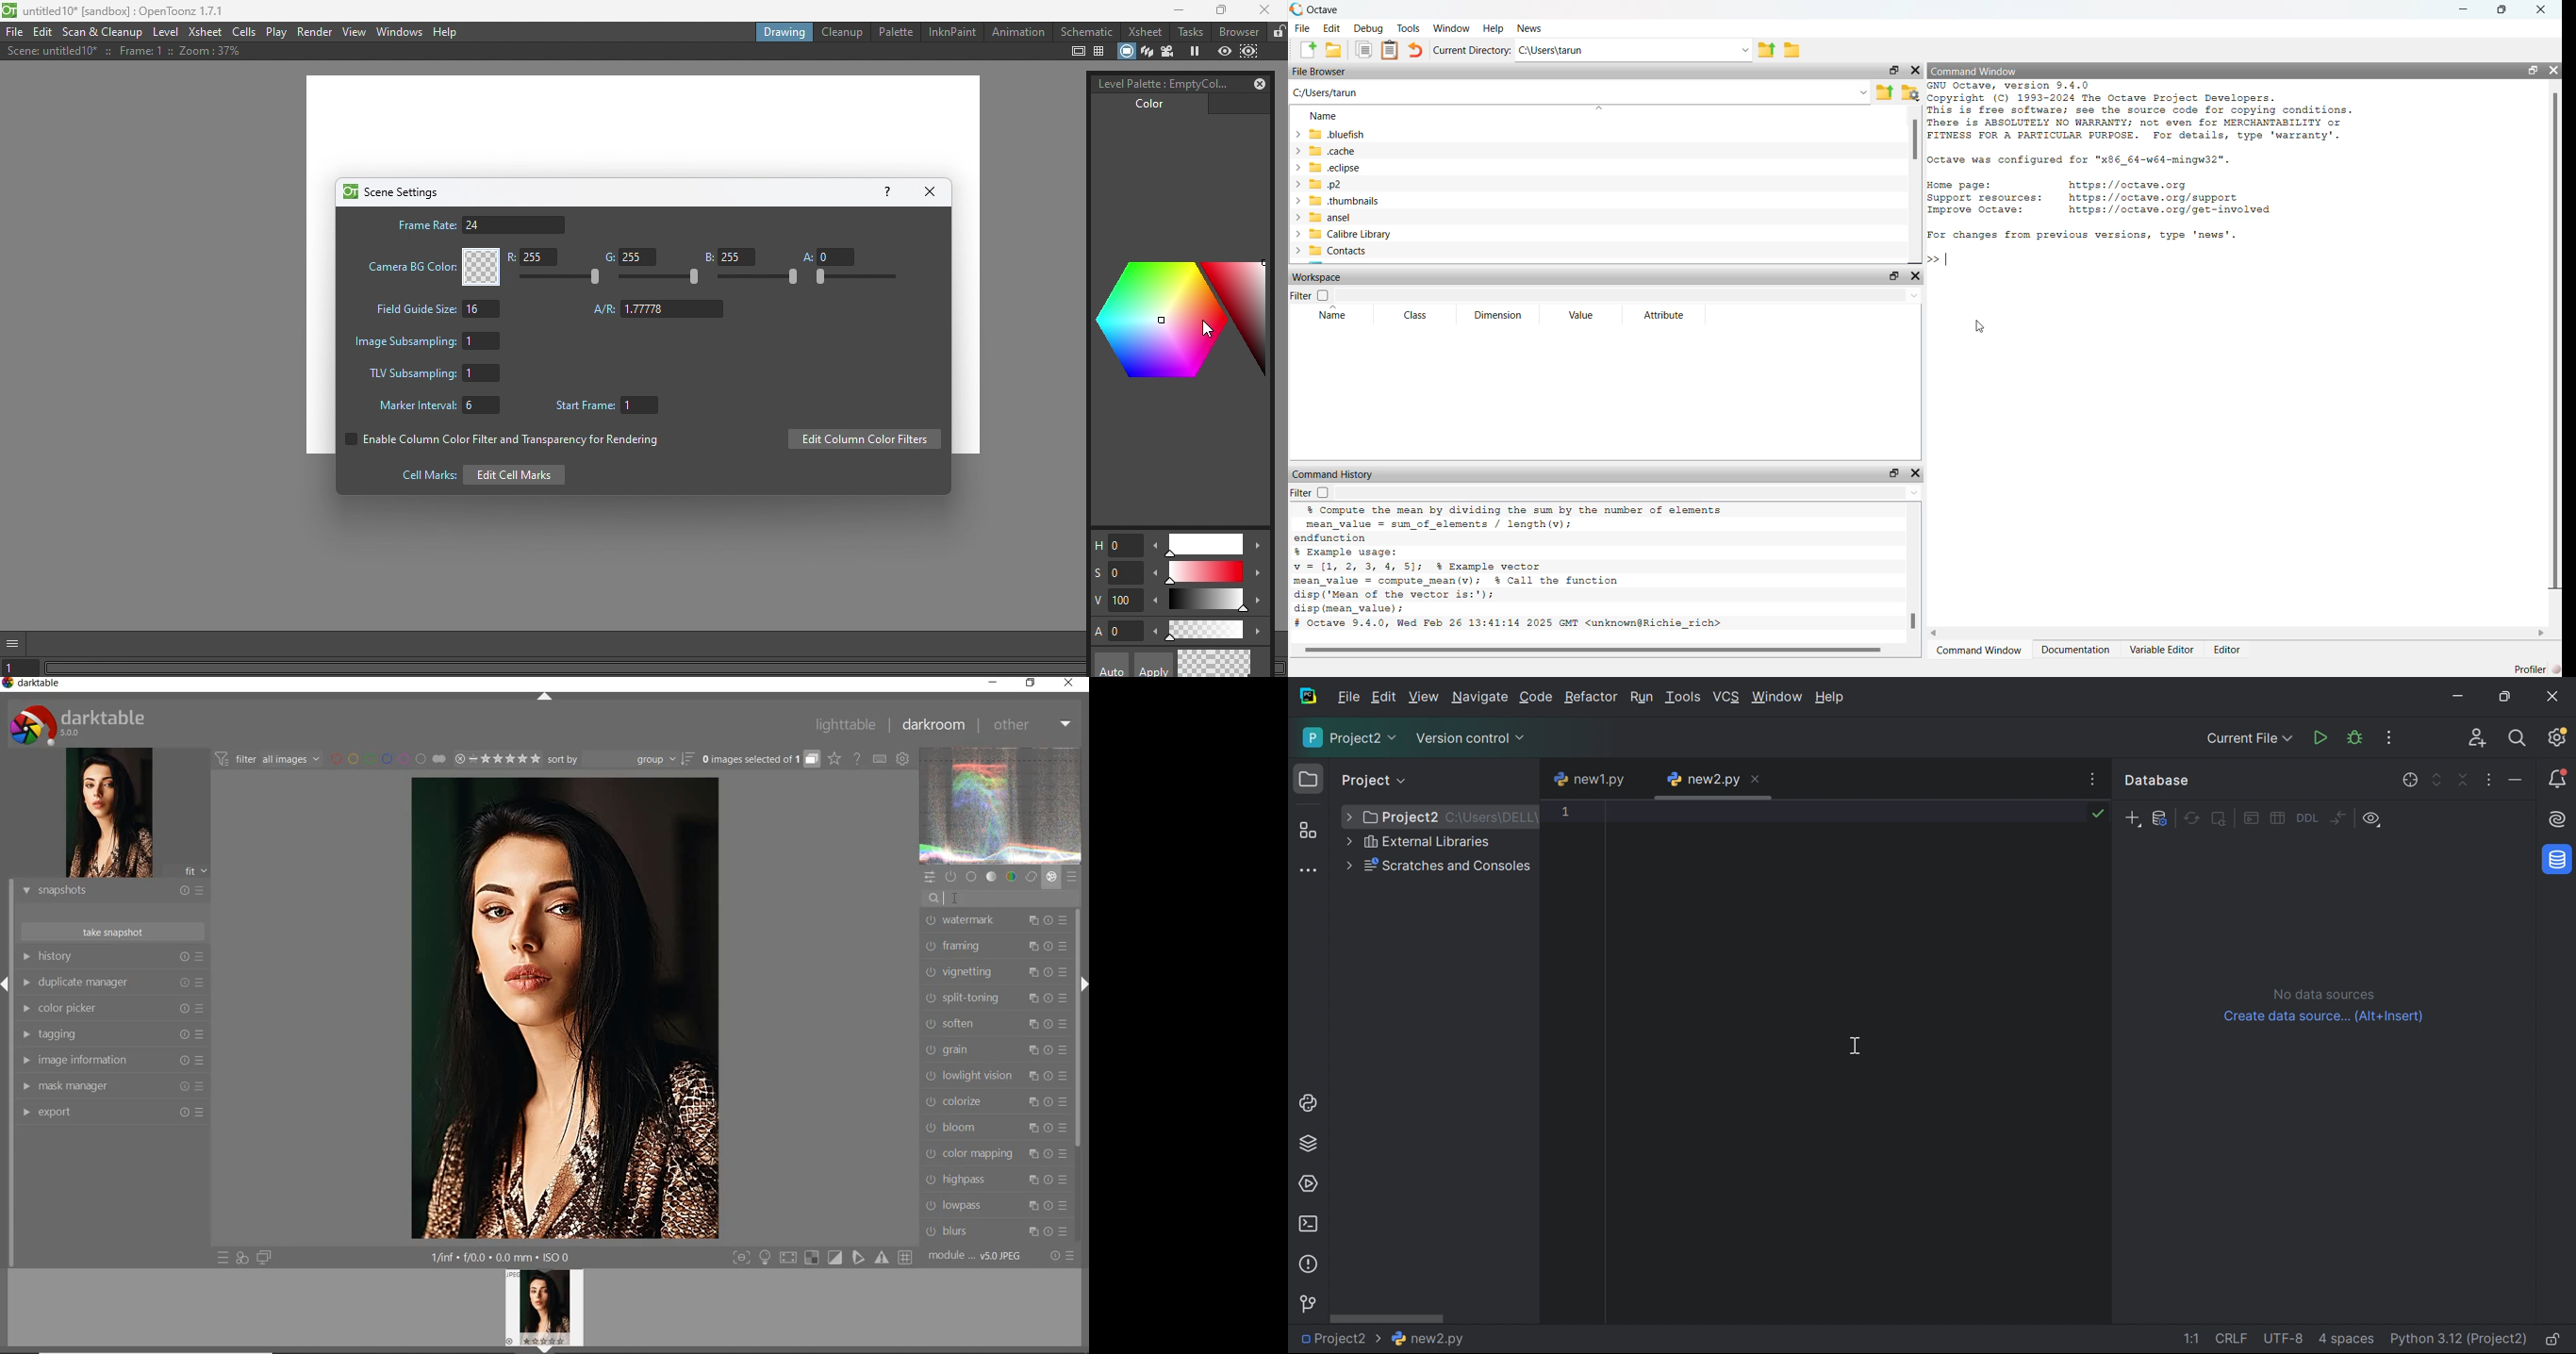  What do you see at coordinates (844, 726) in the screenshot?
I see `LIGHTTABLE` at bounding box center [844, 726].